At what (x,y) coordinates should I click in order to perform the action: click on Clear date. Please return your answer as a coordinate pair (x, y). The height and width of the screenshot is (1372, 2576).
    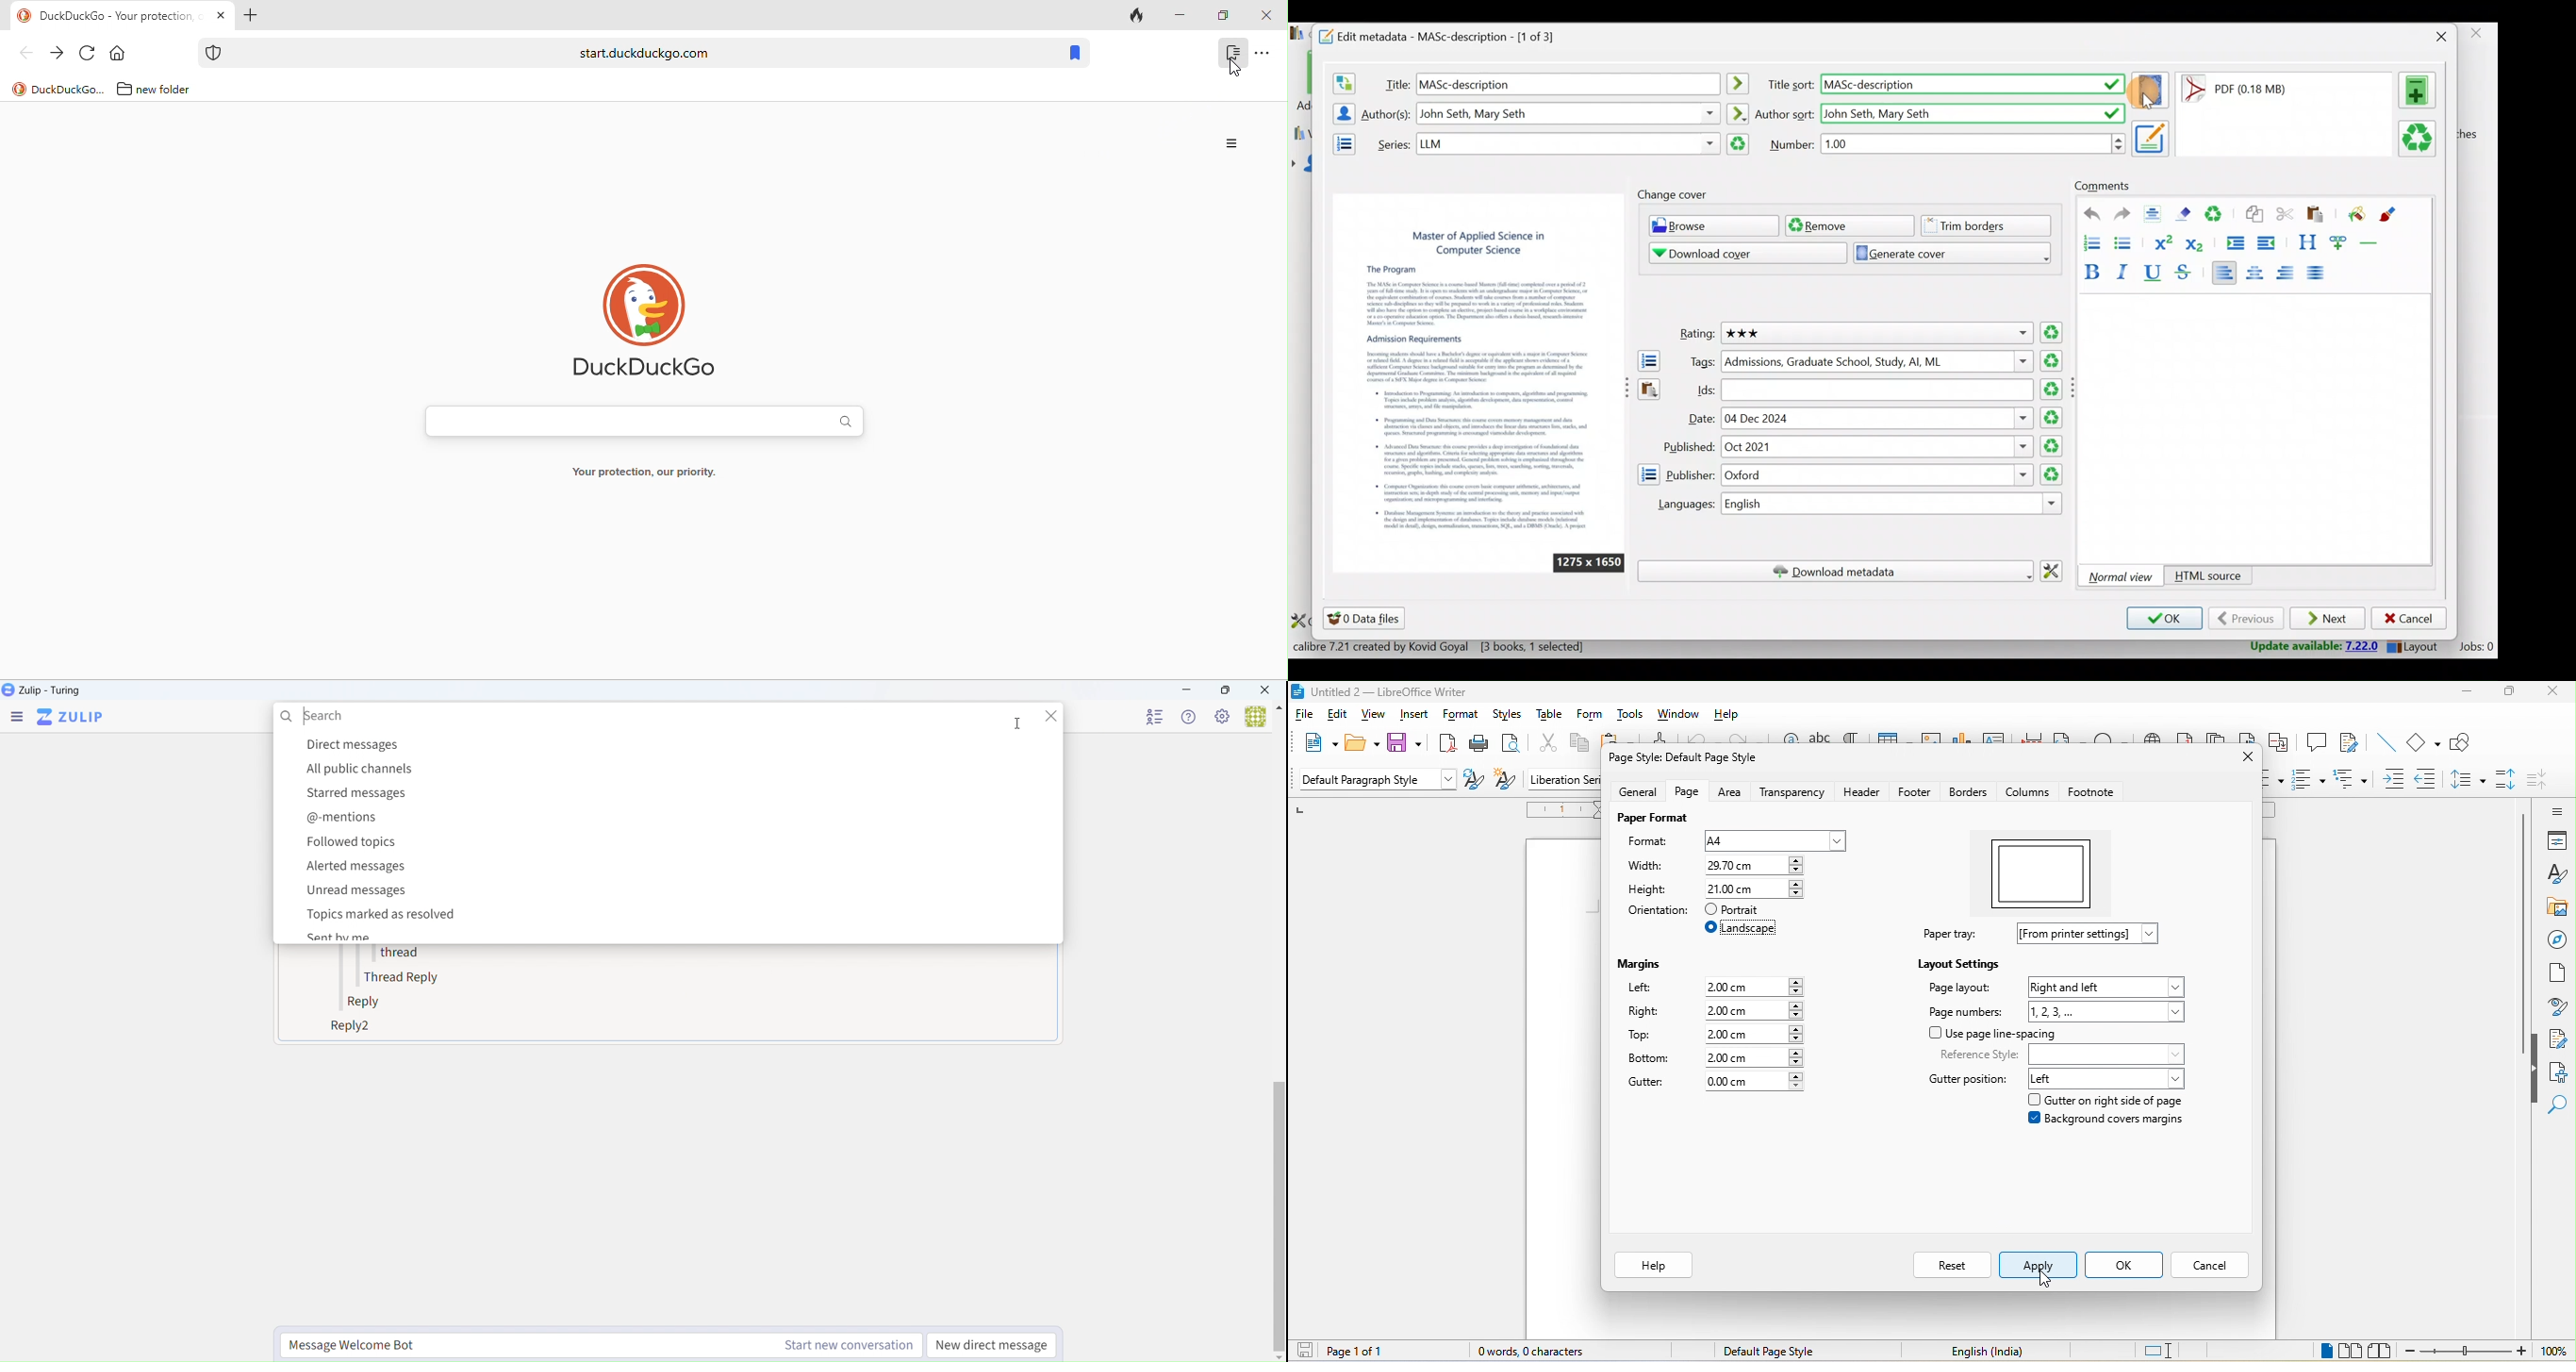
    Looking at the image, I should click on (2053, 446).